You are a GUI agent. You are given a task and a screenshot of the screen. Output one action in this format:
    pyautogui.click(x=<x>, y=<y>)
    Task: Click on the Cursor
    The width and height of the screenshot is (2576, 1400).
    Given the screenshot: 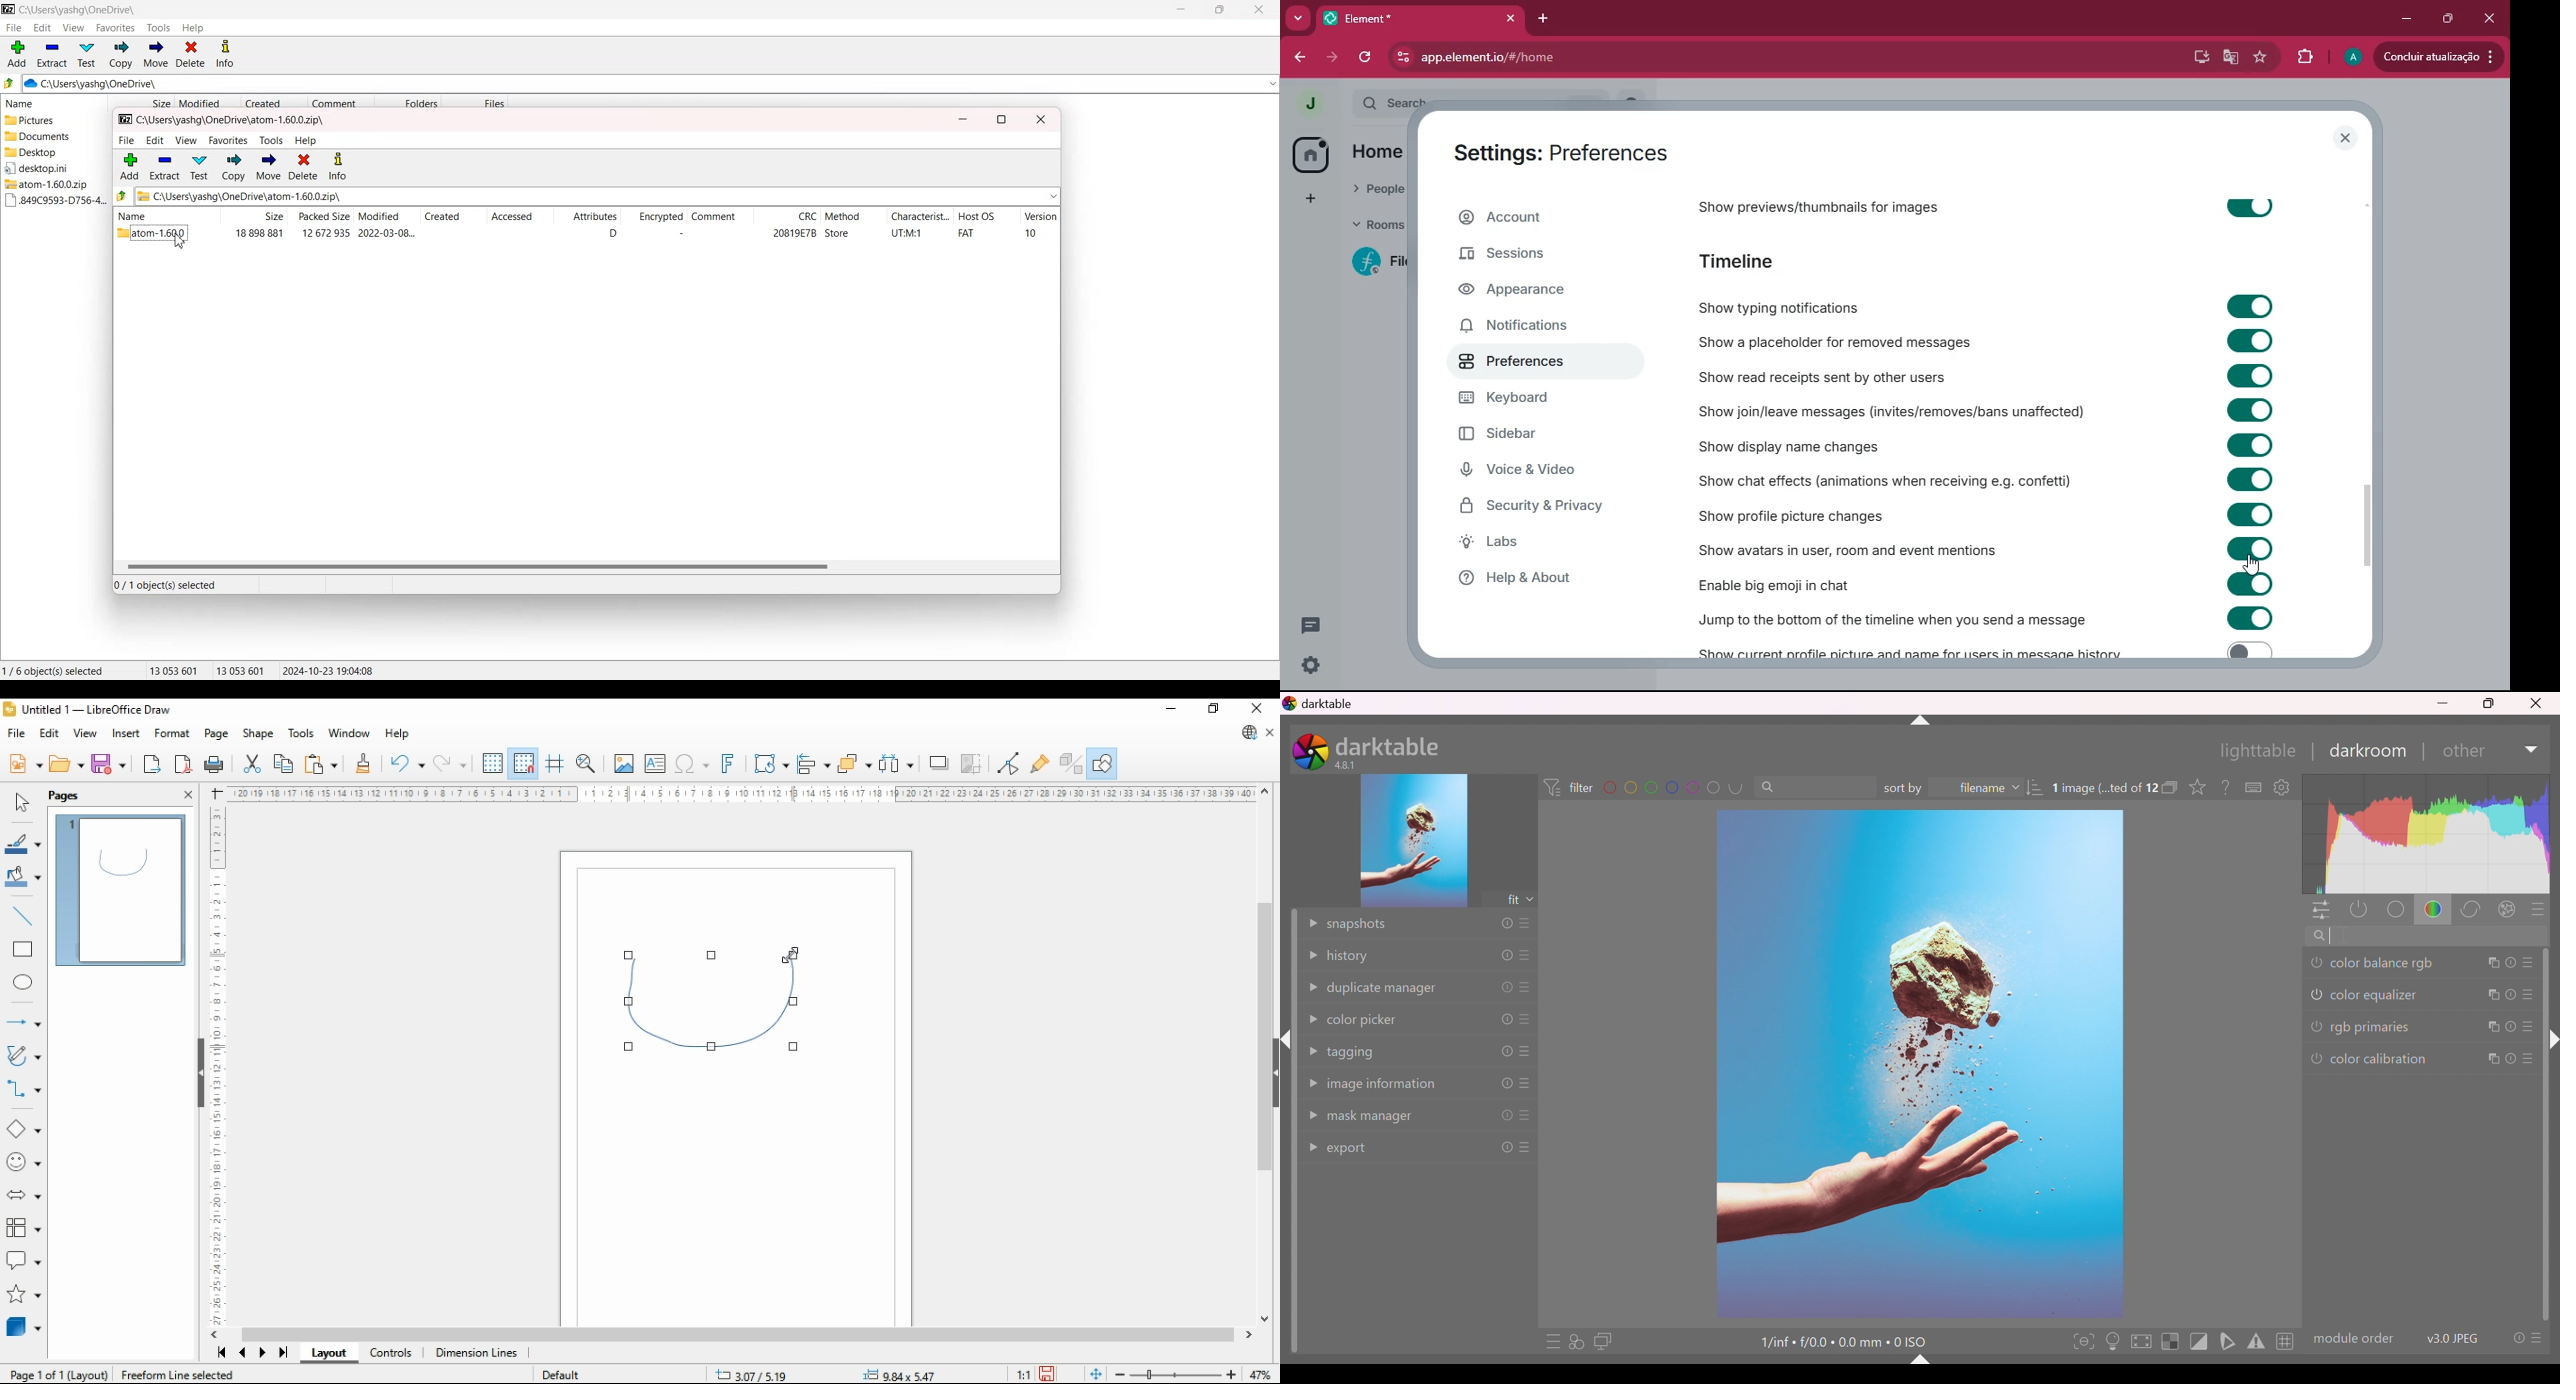 What is the action you would take?
    pyautogui.click(x=180, y=242)
    